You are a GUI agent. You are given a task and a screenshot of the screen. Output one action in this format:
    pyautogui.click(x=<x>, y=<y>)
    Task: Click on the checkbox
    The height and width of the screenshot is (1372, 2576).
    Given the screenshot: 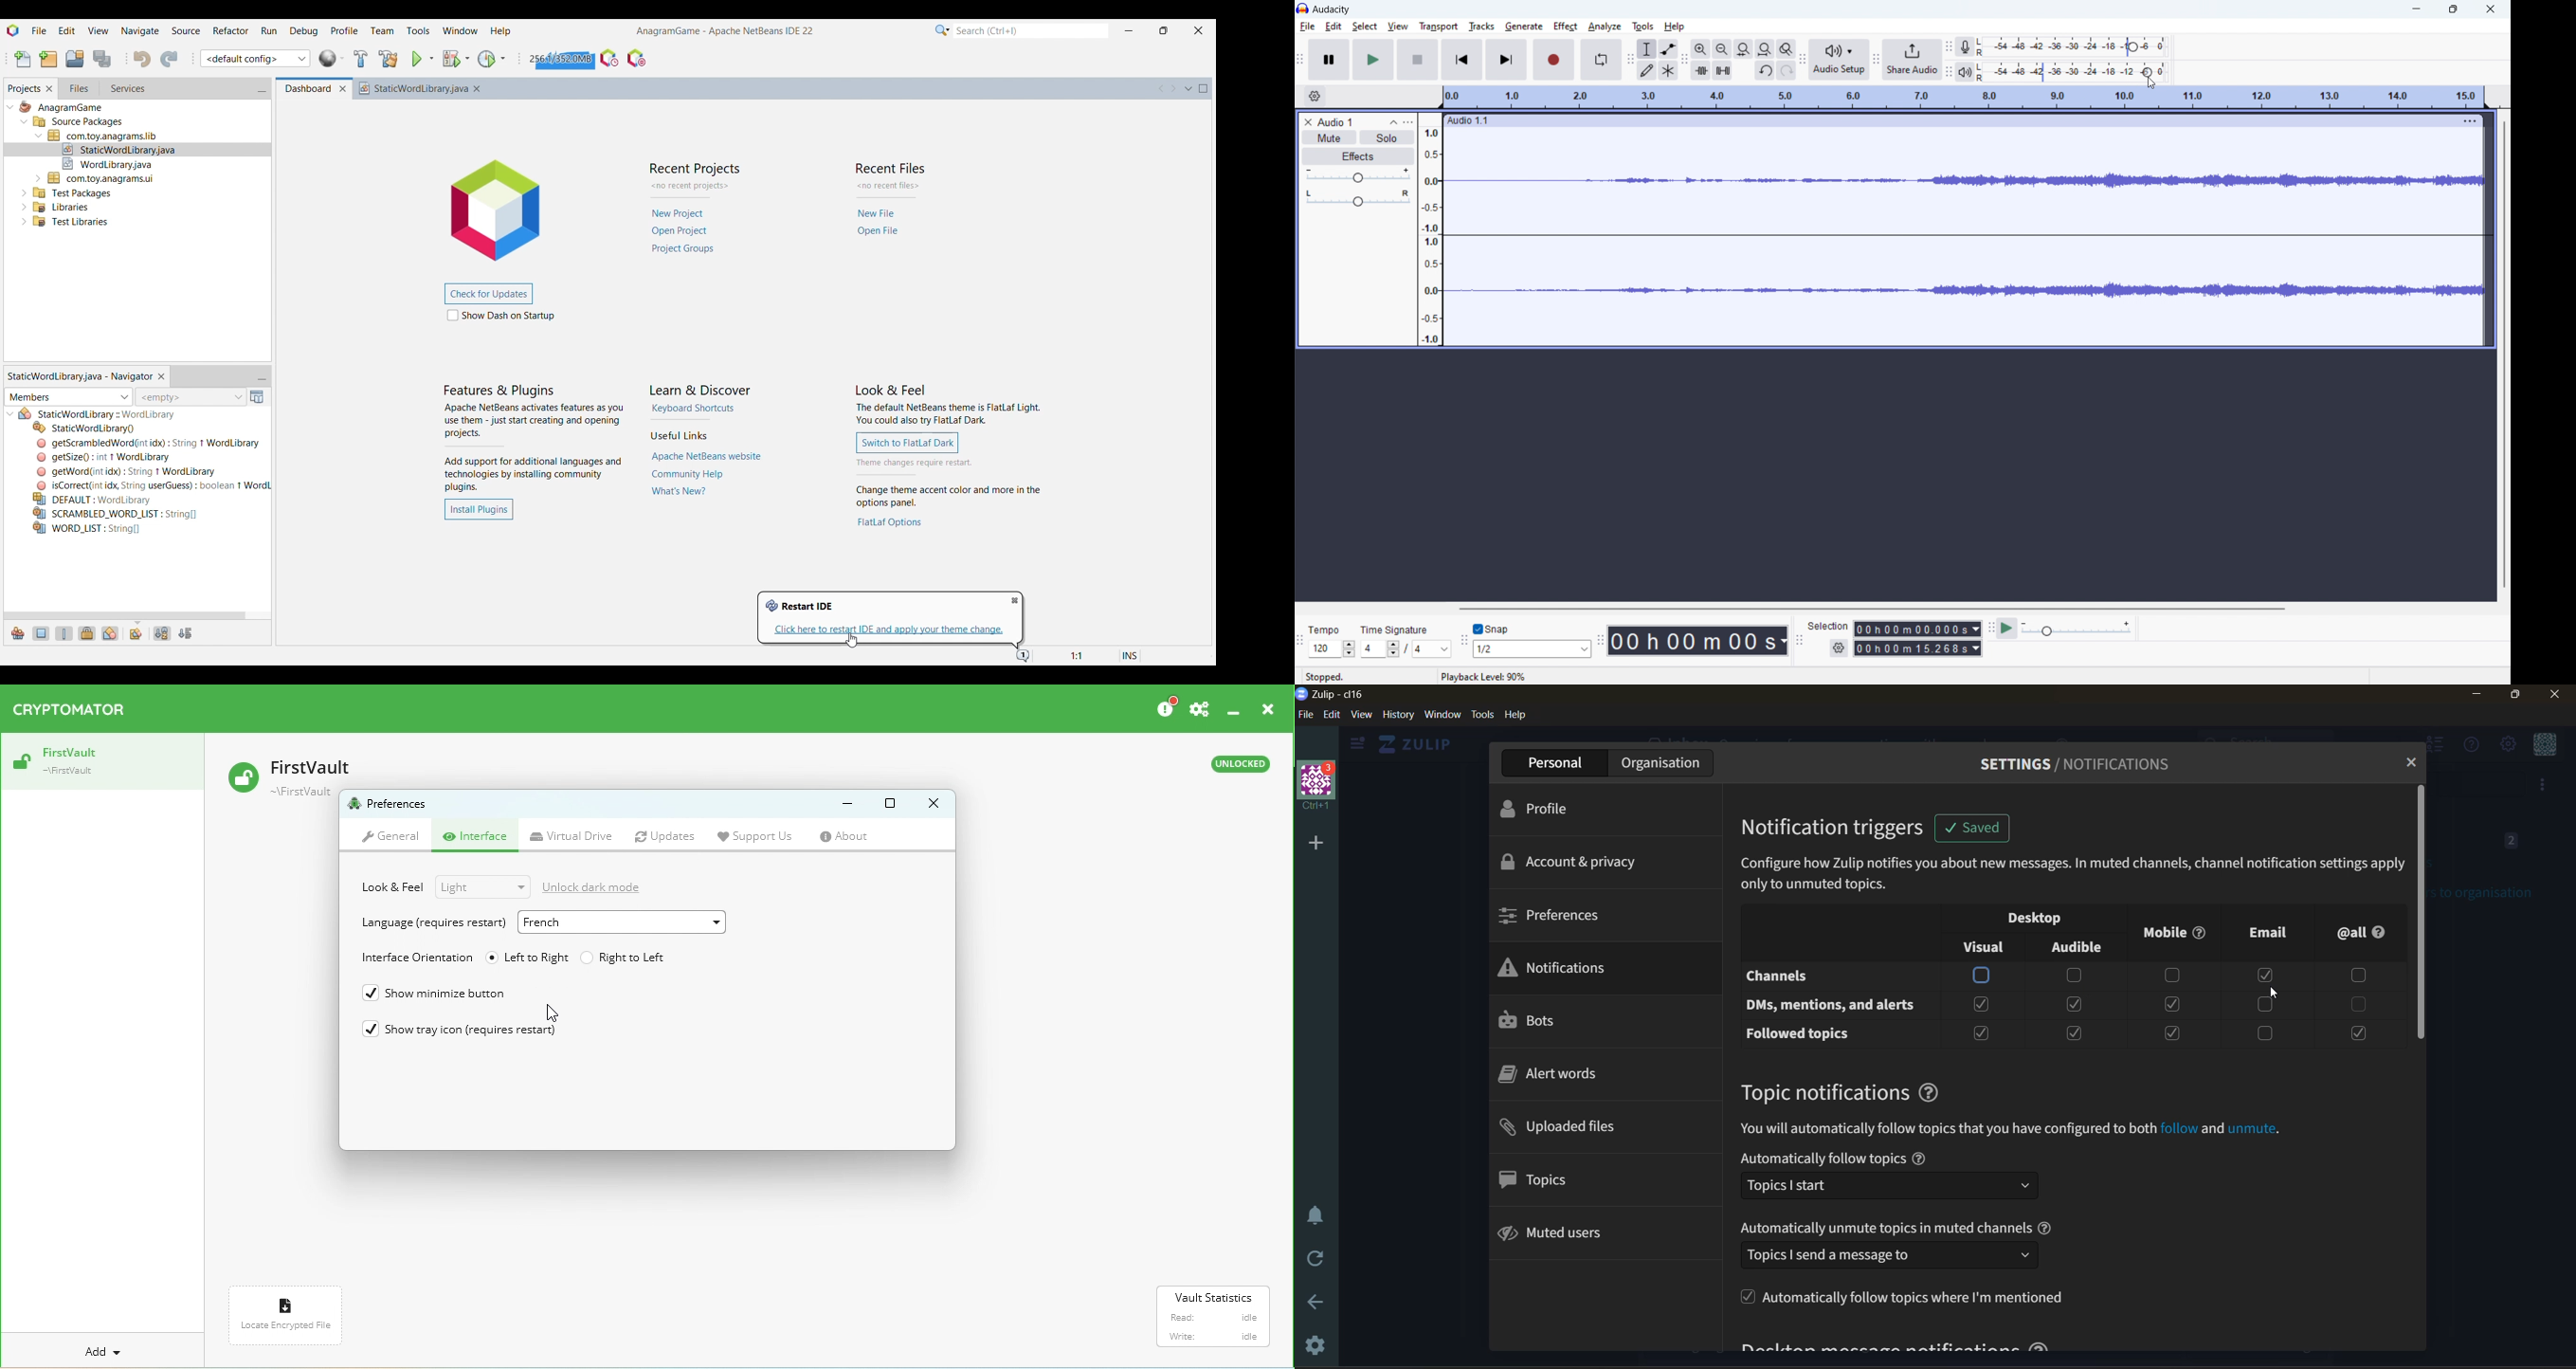 What is the action you would take?
    pyautogui.click(x=2076, y=1005)
    